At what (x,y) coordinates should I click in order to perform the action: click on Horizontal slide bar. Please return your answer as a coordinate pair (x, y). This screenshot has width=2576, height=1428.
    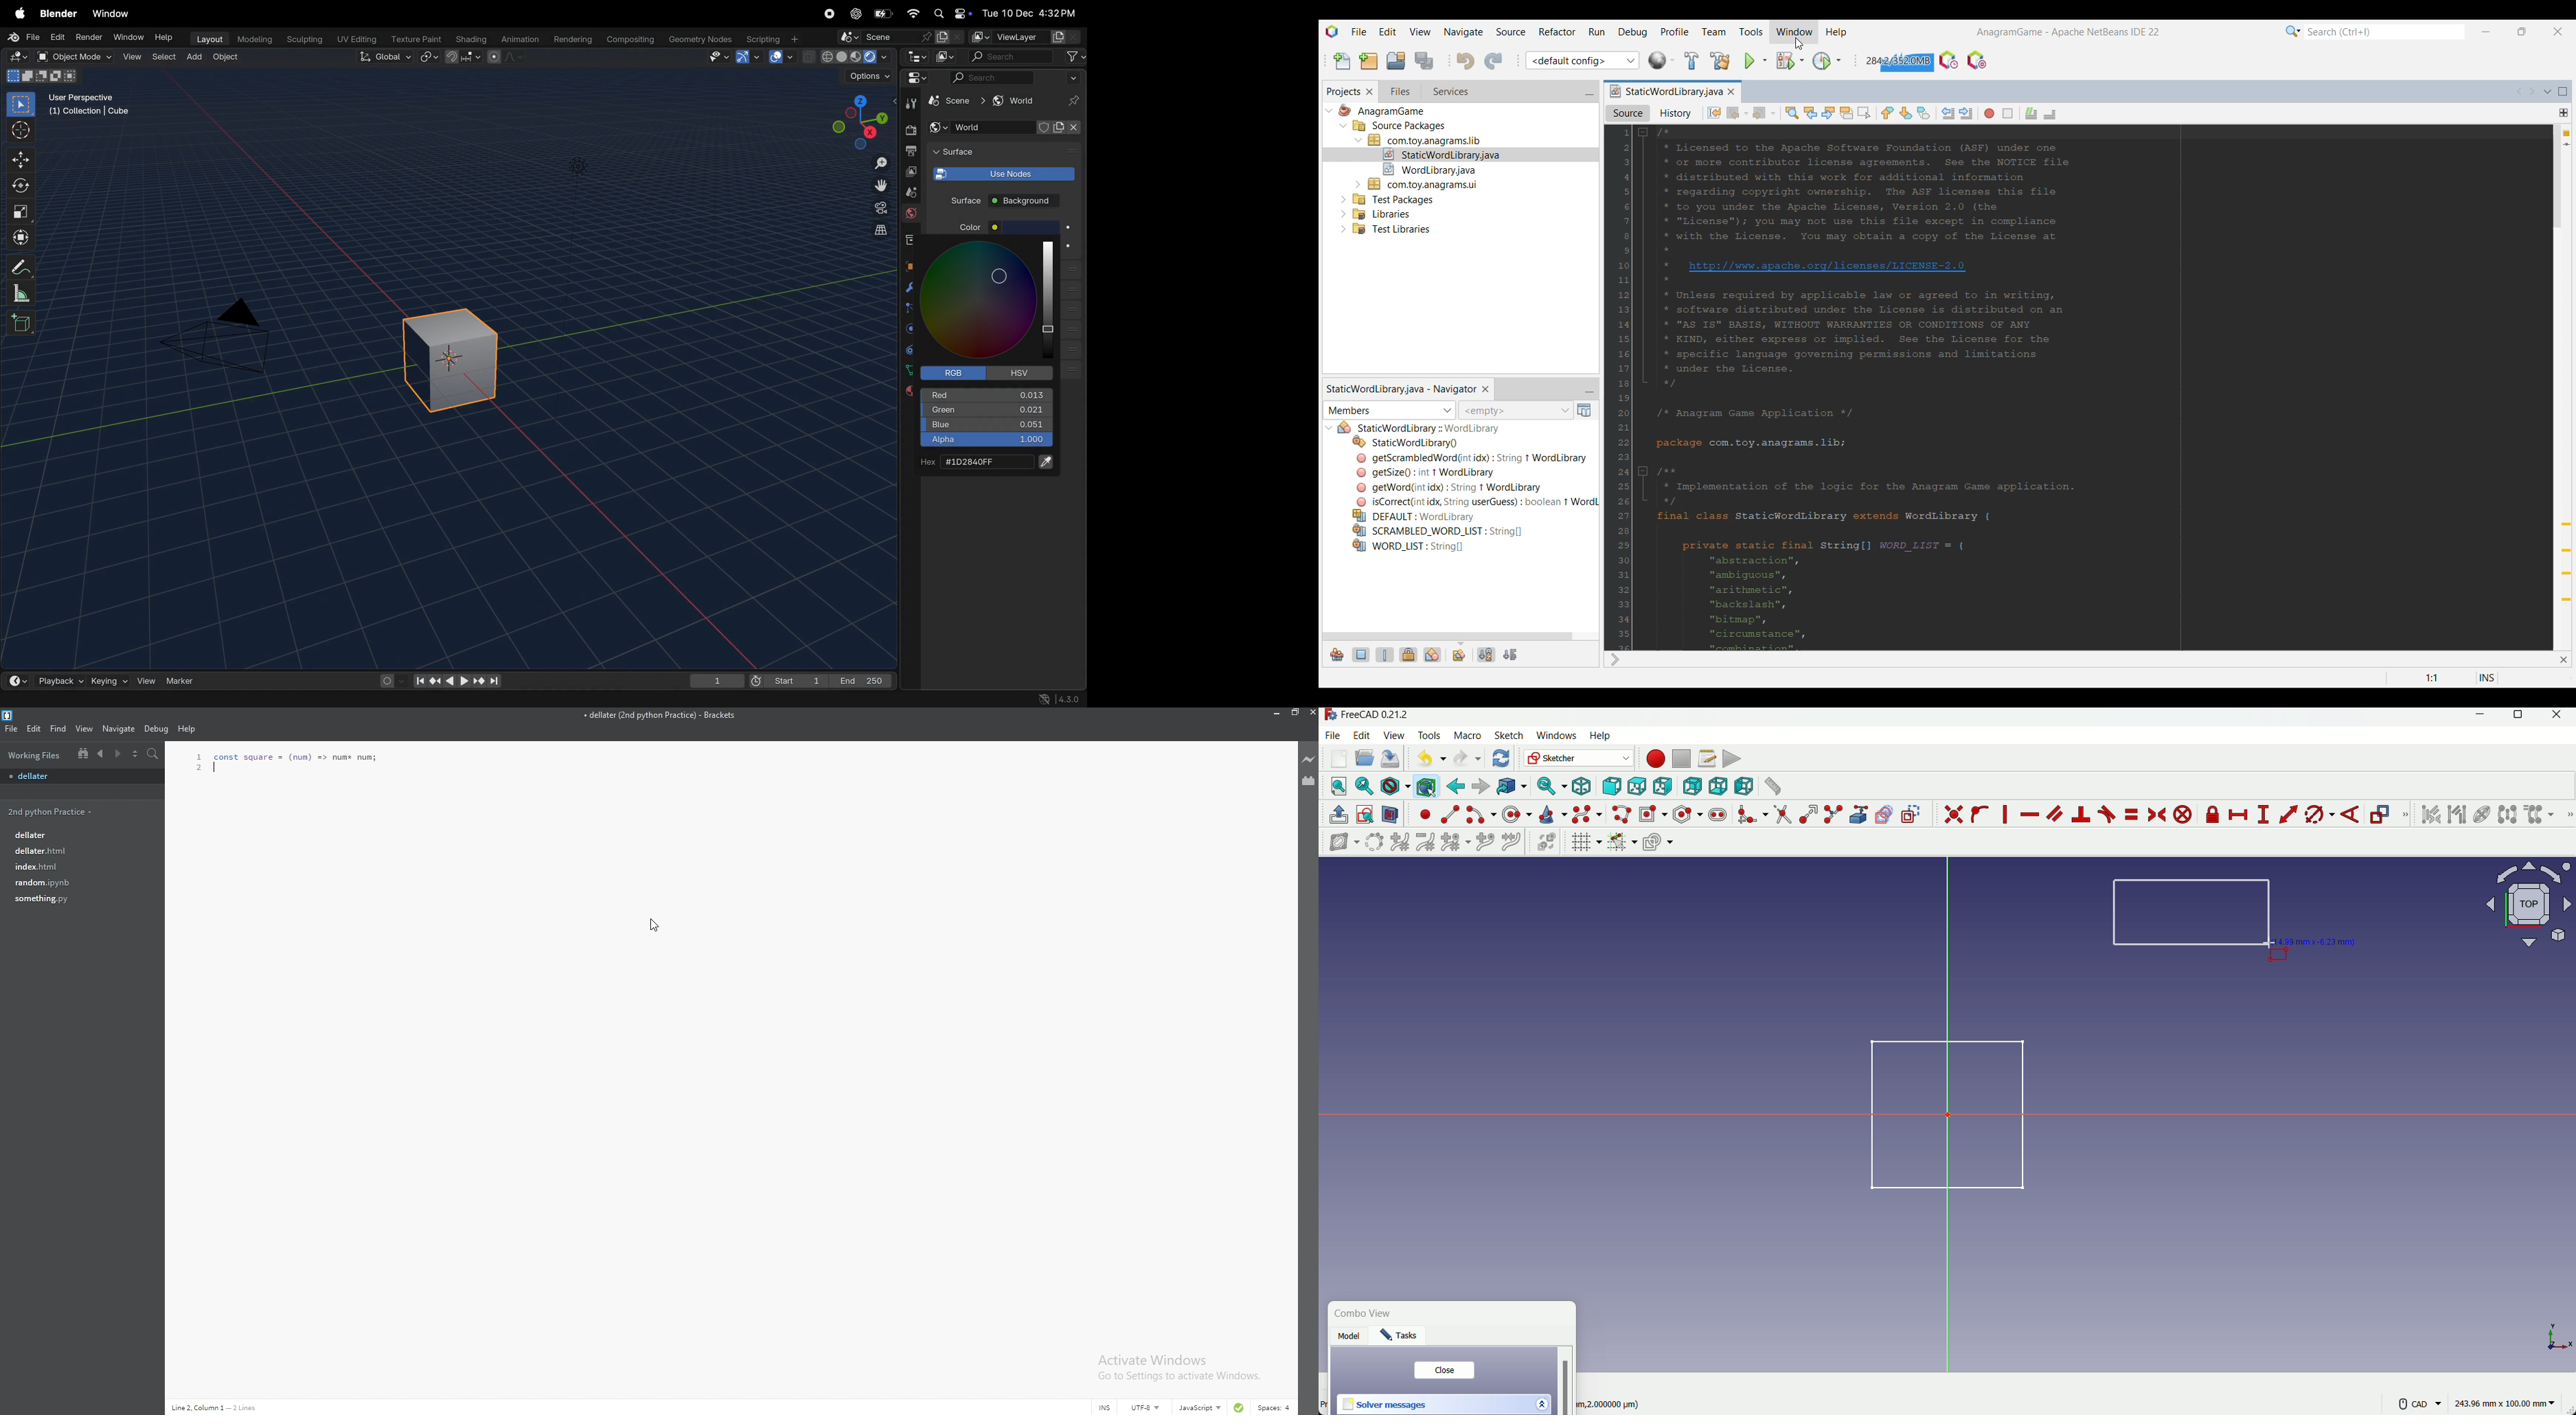
    Looking at the image, I should click on (1448, 637).